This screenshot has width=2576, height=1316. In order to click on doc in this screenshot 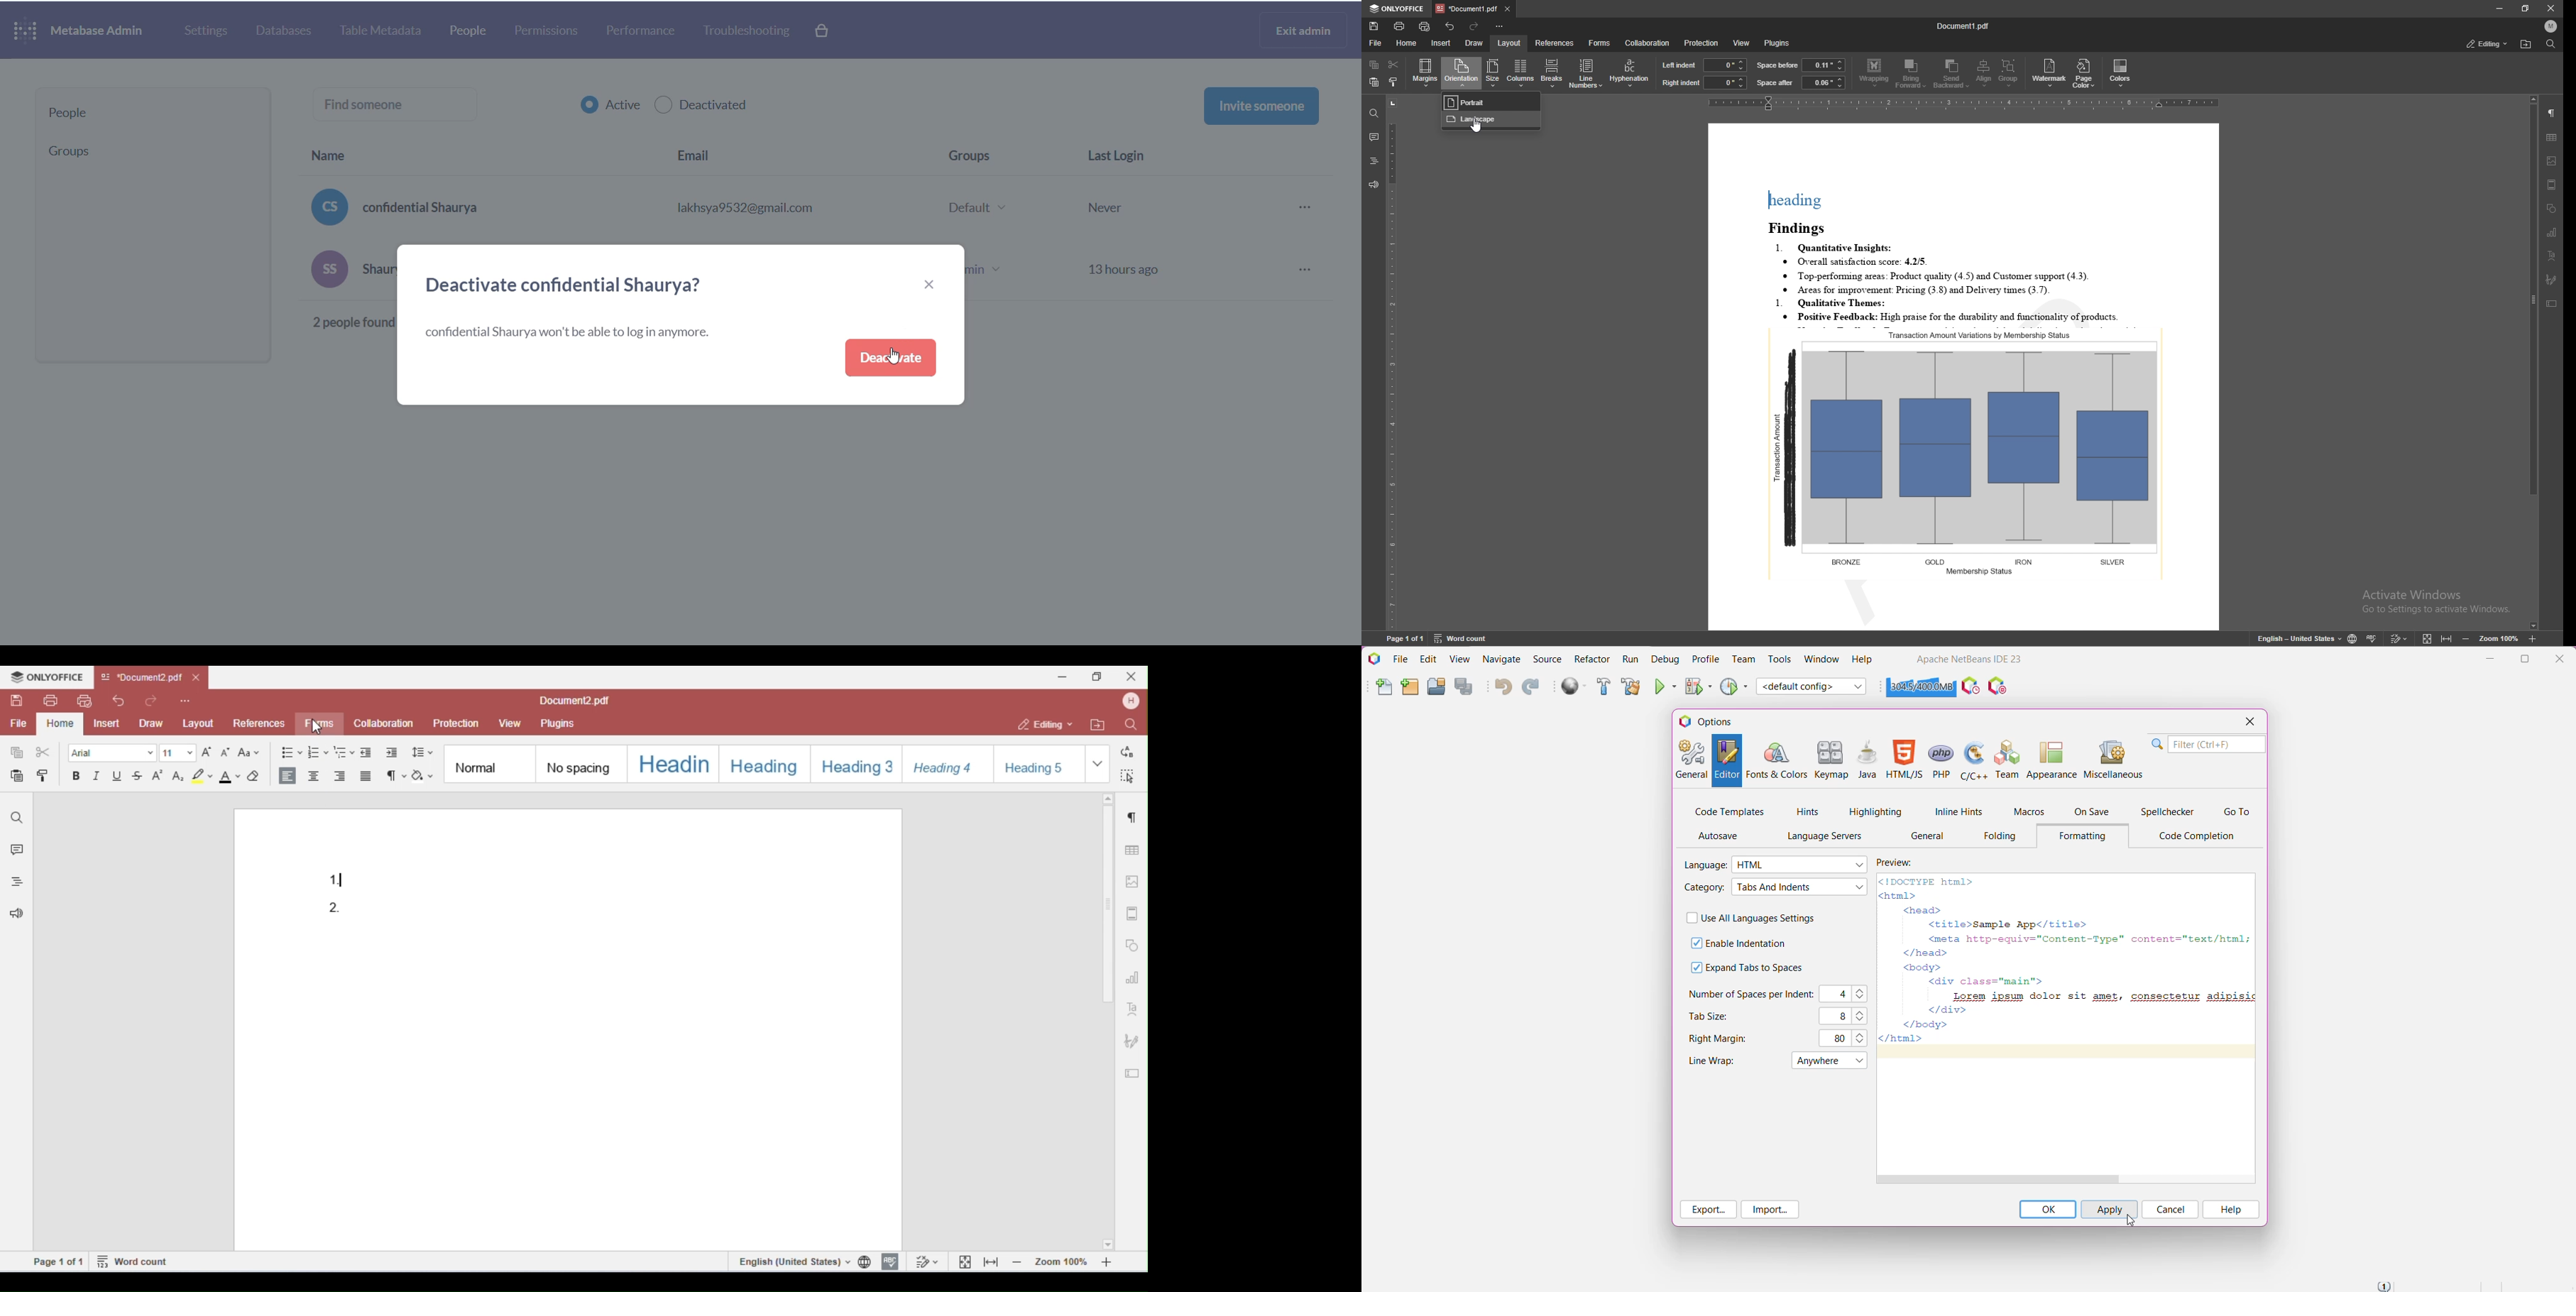, I will do `click(1964, 377)`.